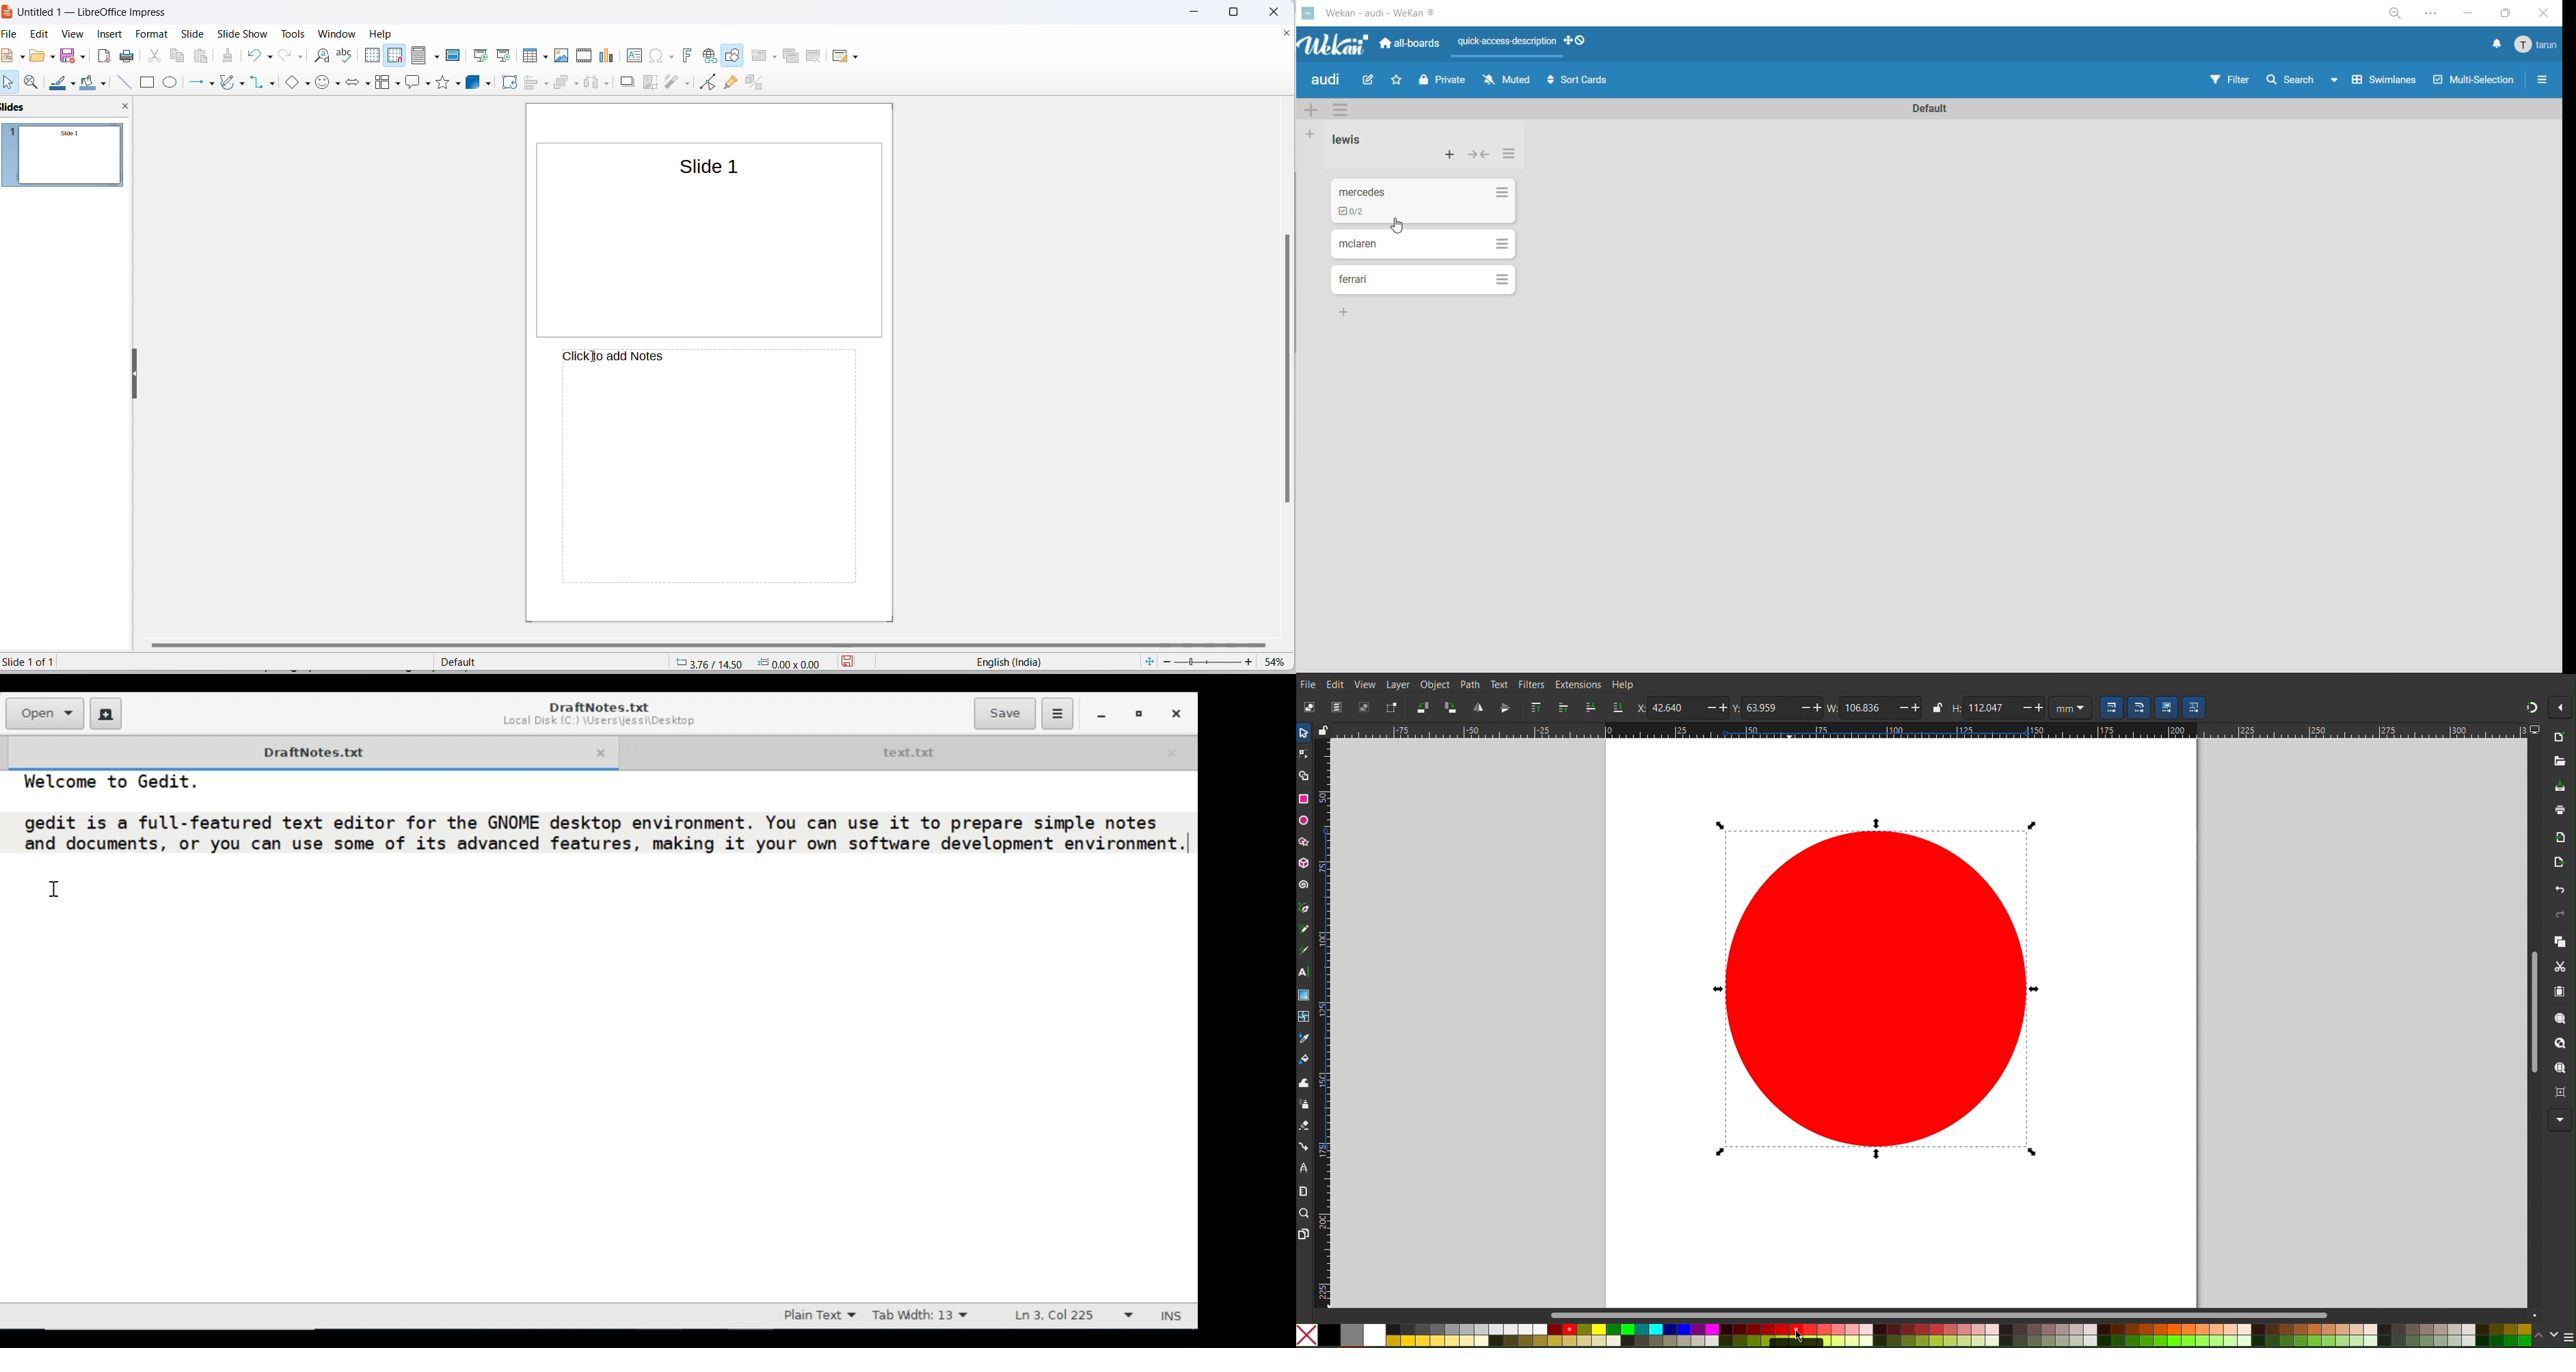 Image resolution: width=2576 pixels, height=1372 pixels. I want to click on fill color options, so click(106, 82).